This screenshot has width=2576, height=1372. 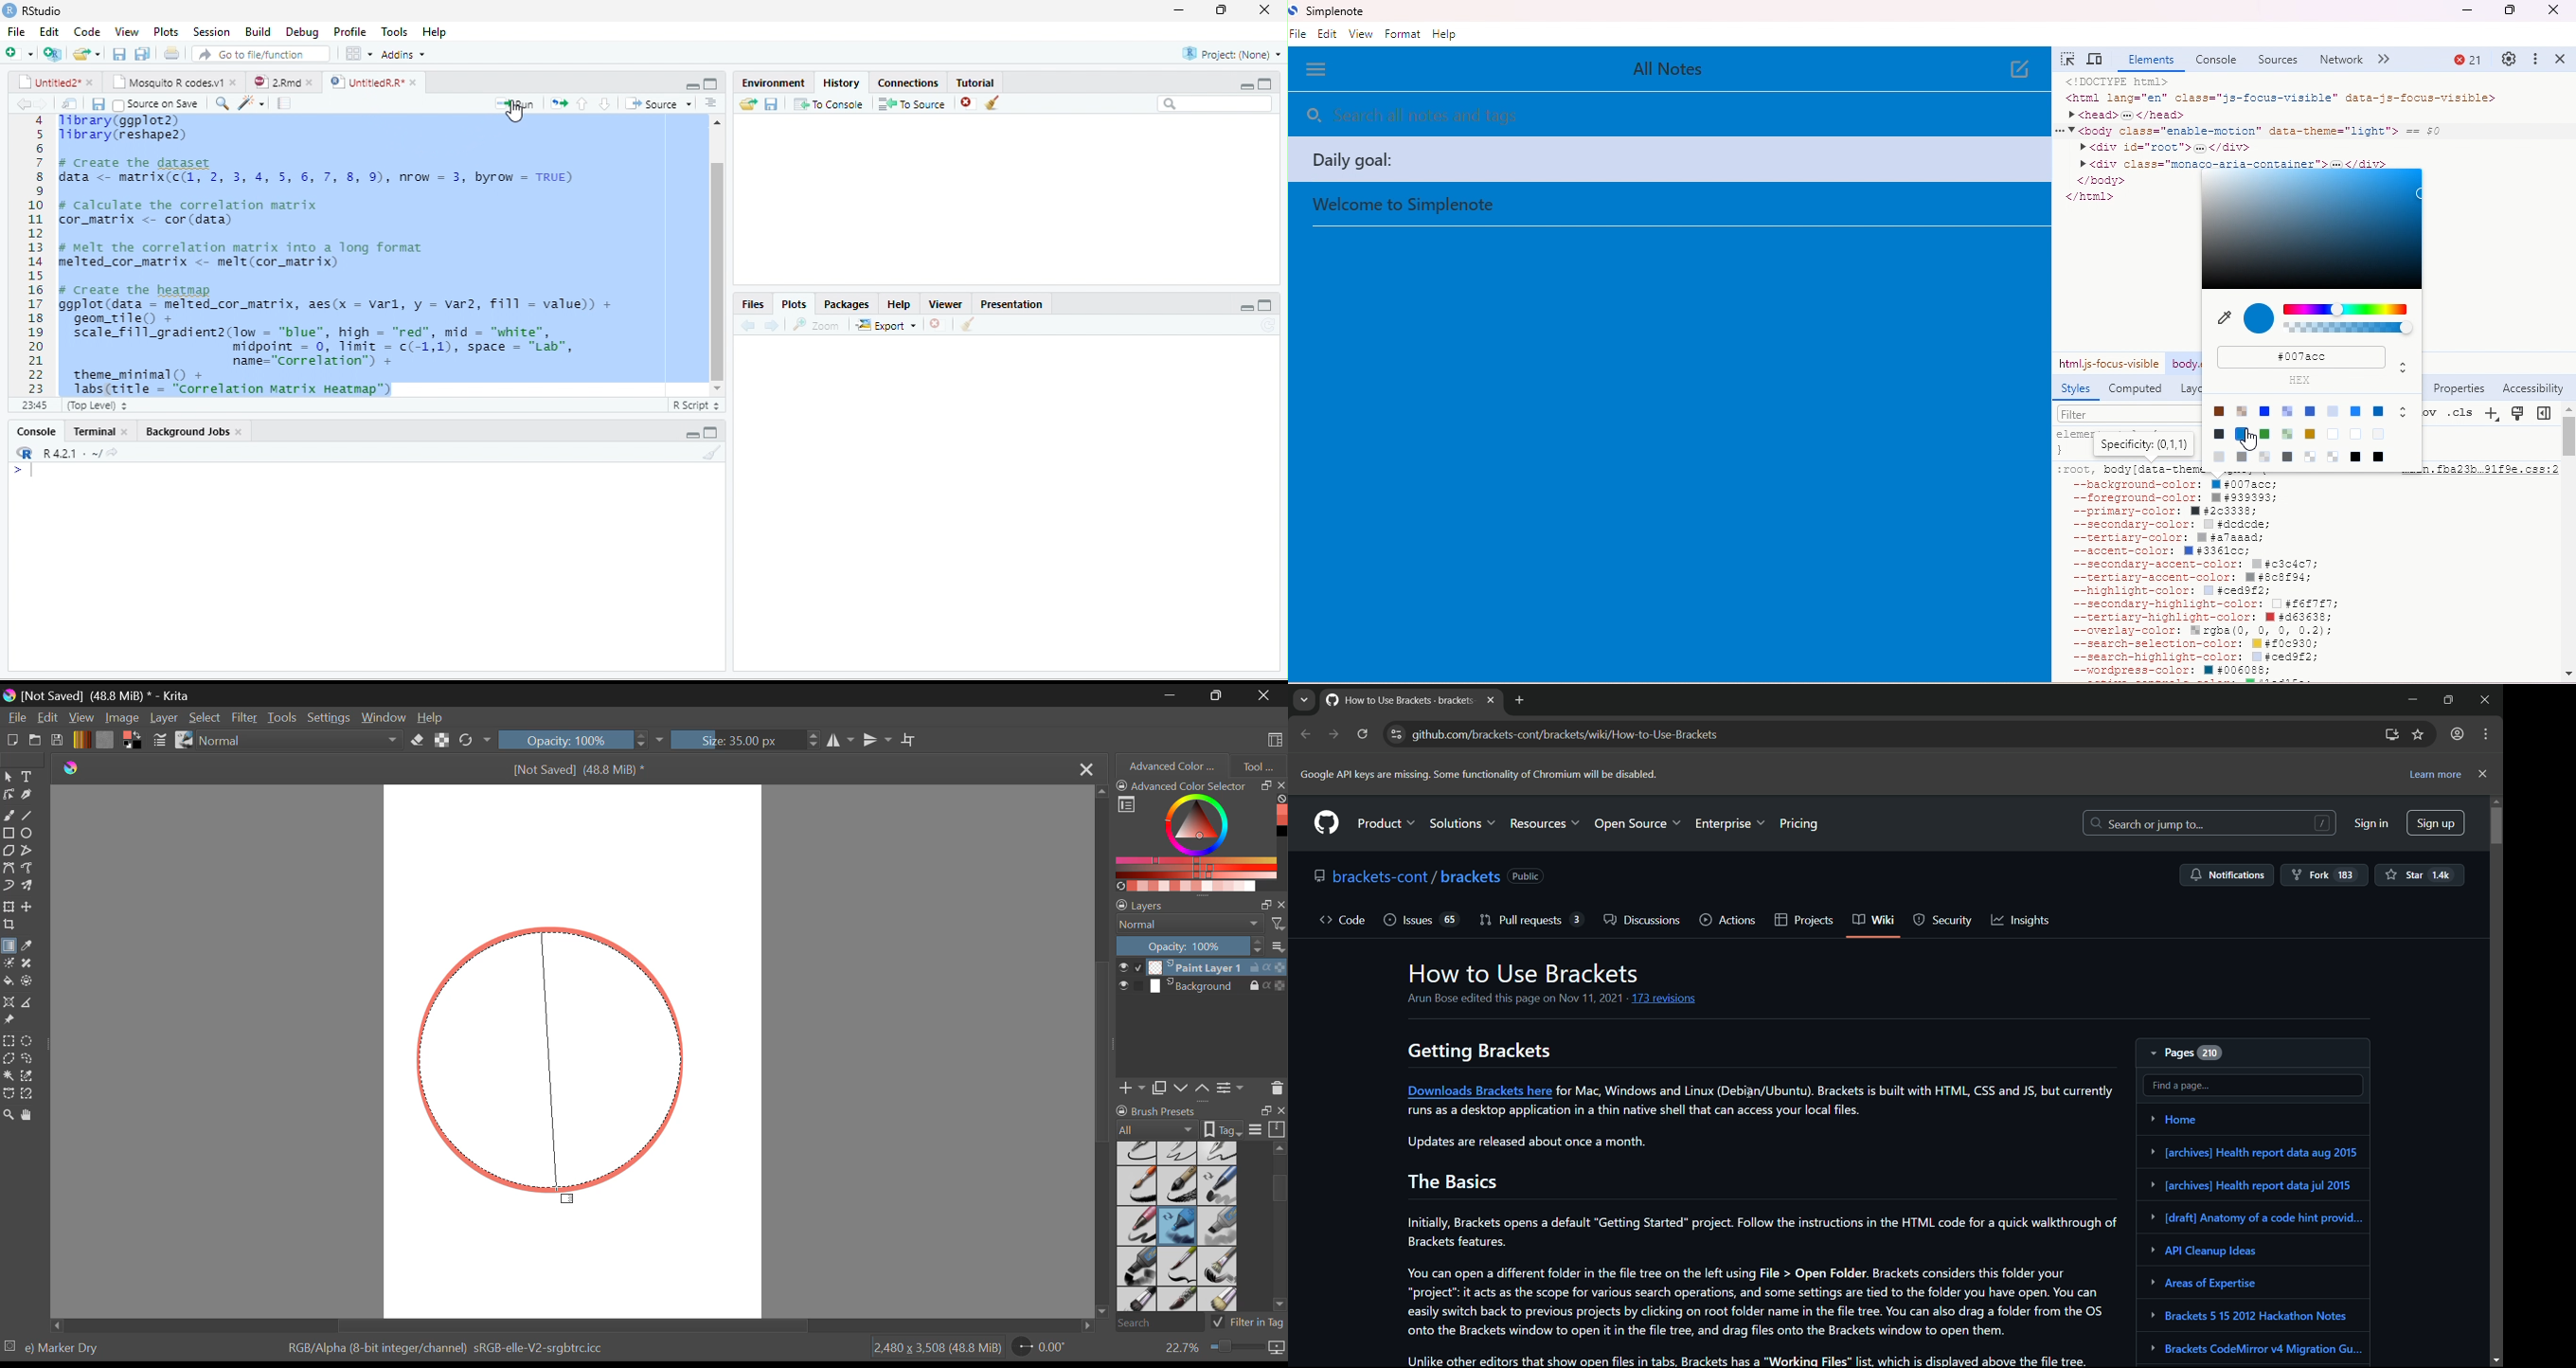 I want to click on R SCRIPT, so click(x=693, y=407).